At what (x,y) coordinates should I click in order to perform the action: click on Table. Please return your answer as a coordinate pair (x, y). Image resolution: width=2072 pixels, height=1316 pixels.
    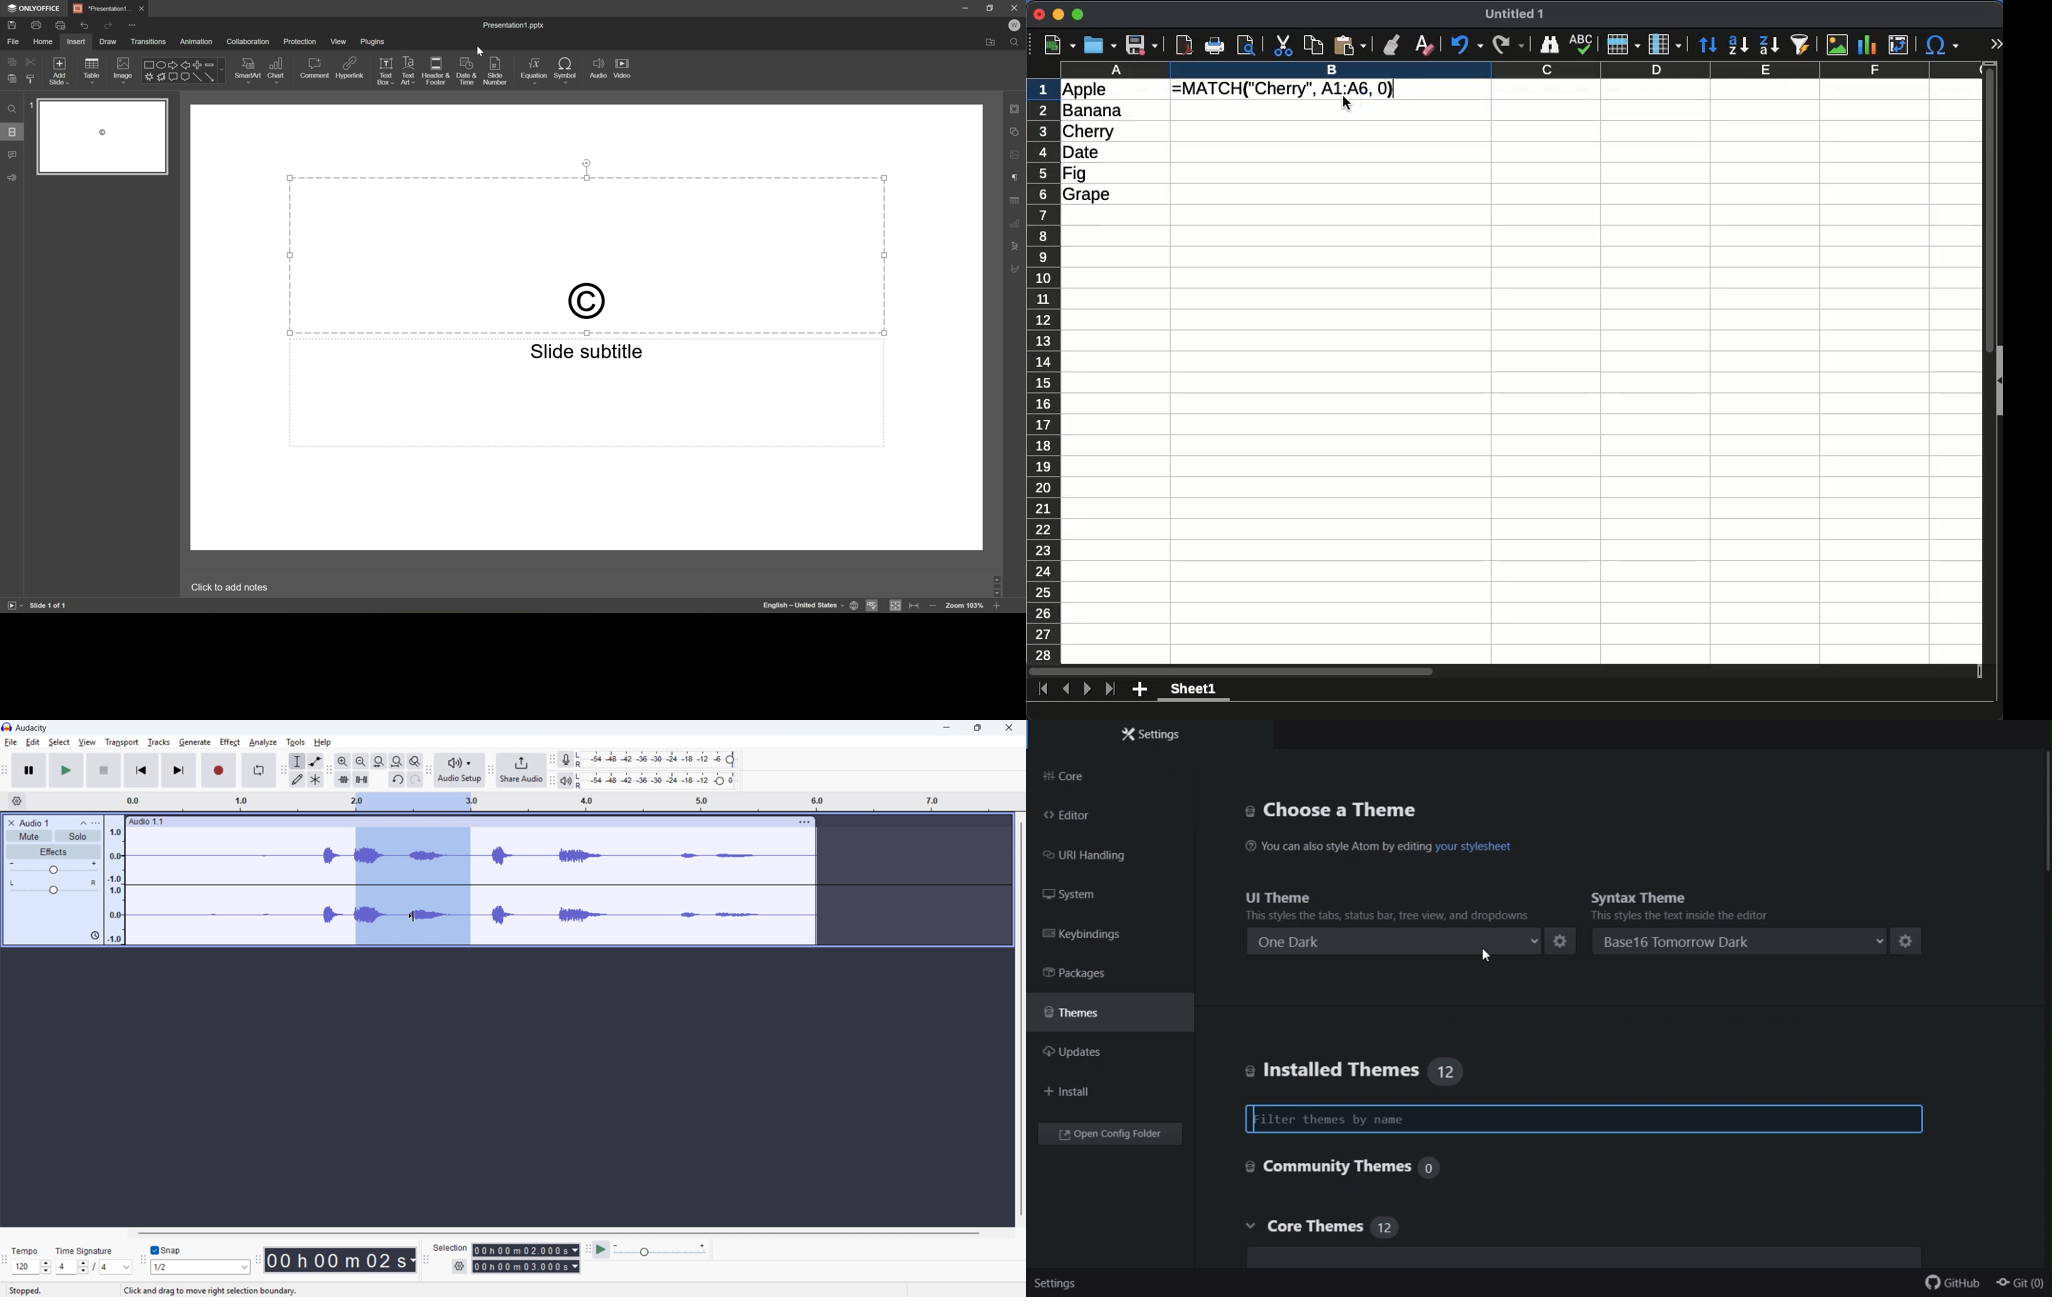
    Looking at the image, I should click on (92, 71).